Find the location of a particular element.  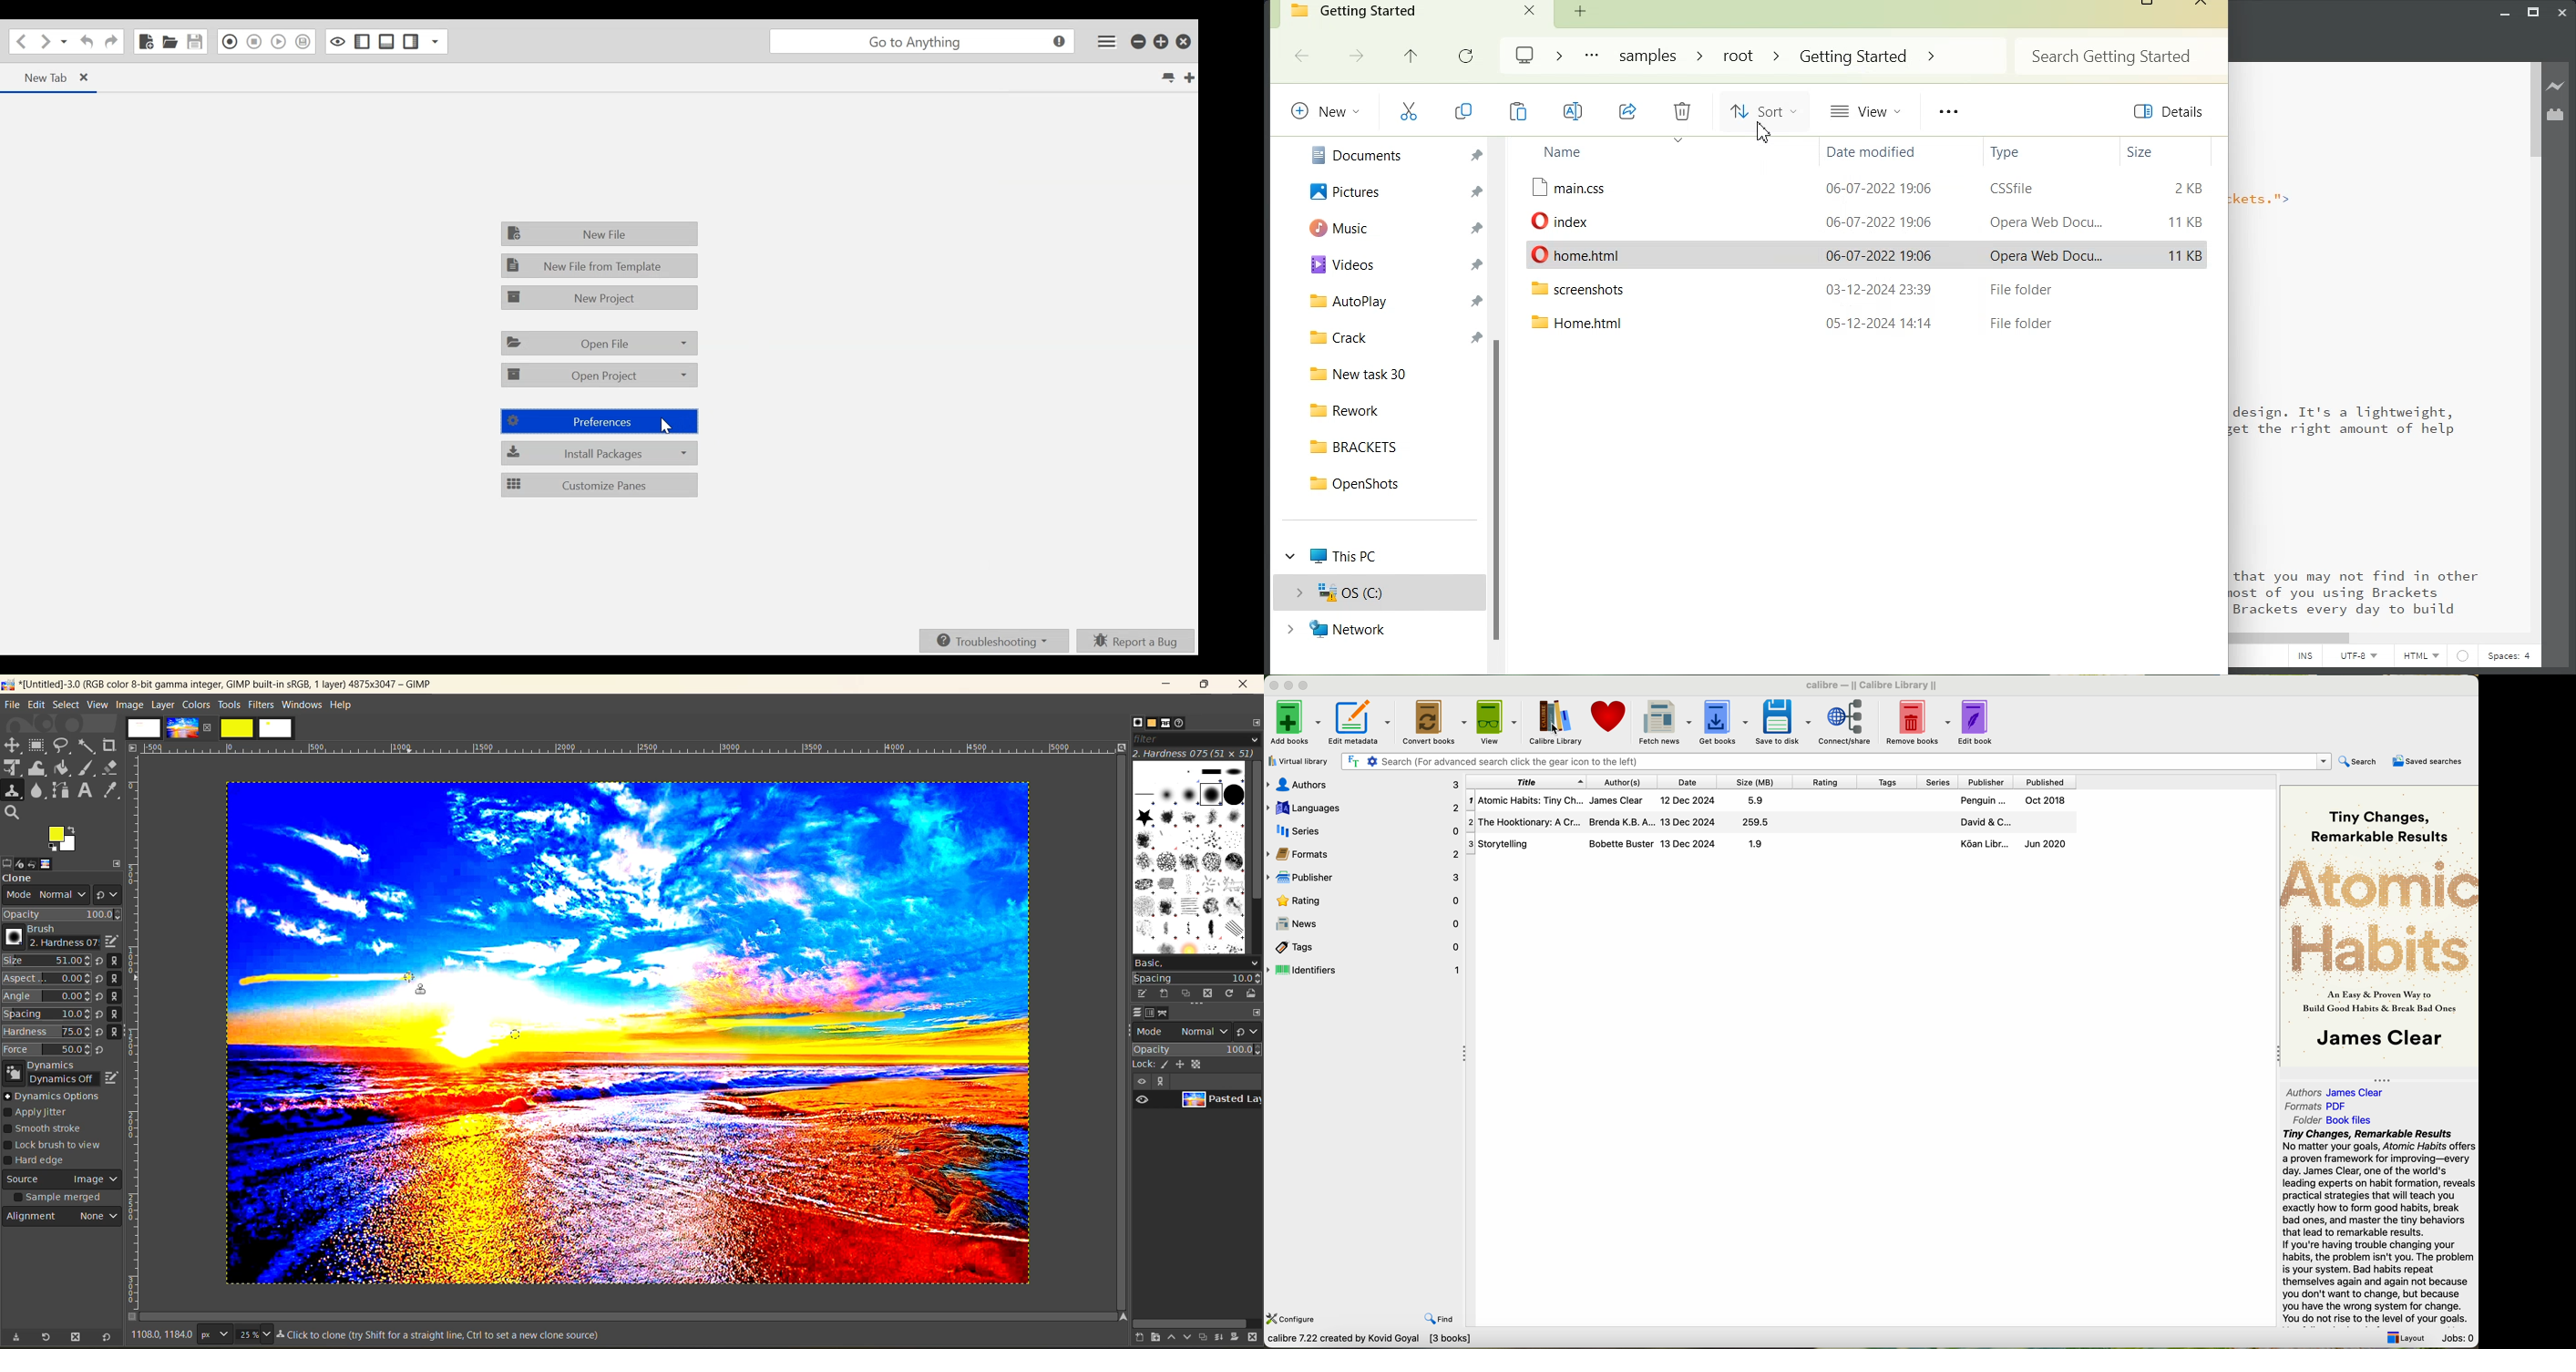

save to disk is located at coordinates (1783, 721).